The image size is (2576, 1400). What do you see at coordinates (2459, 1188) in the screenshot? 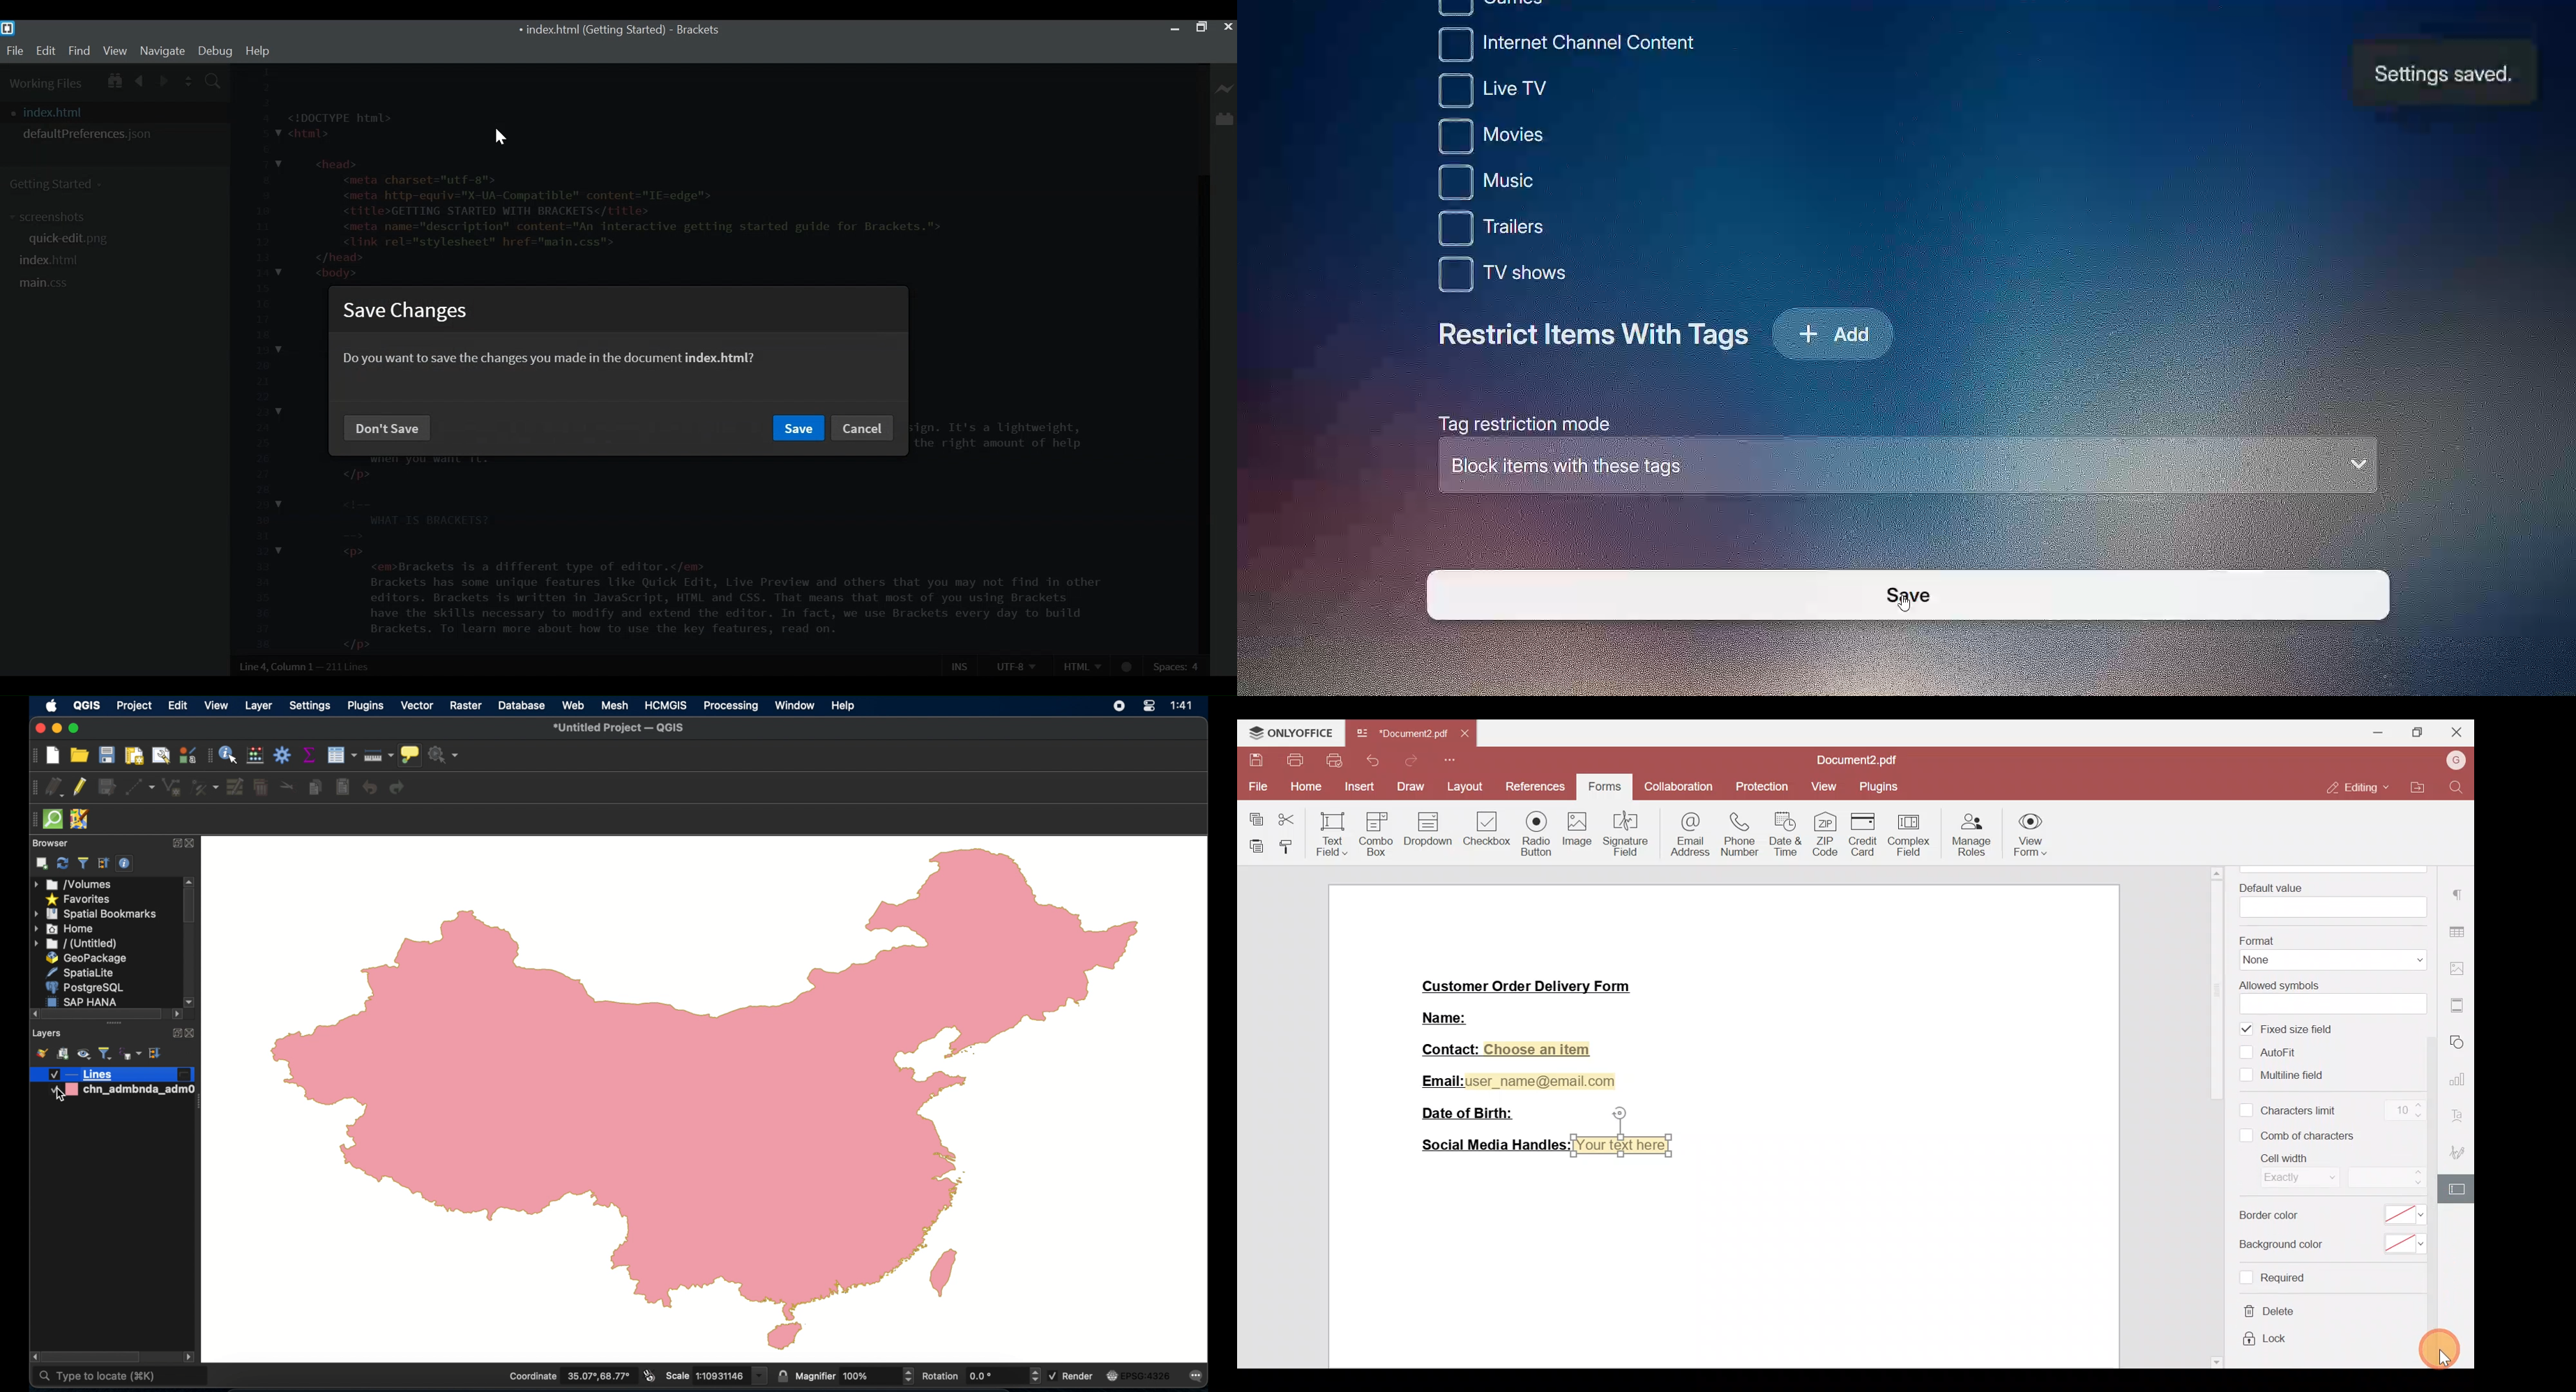
I see `Form settings` at bounding box center [2459, 1188].